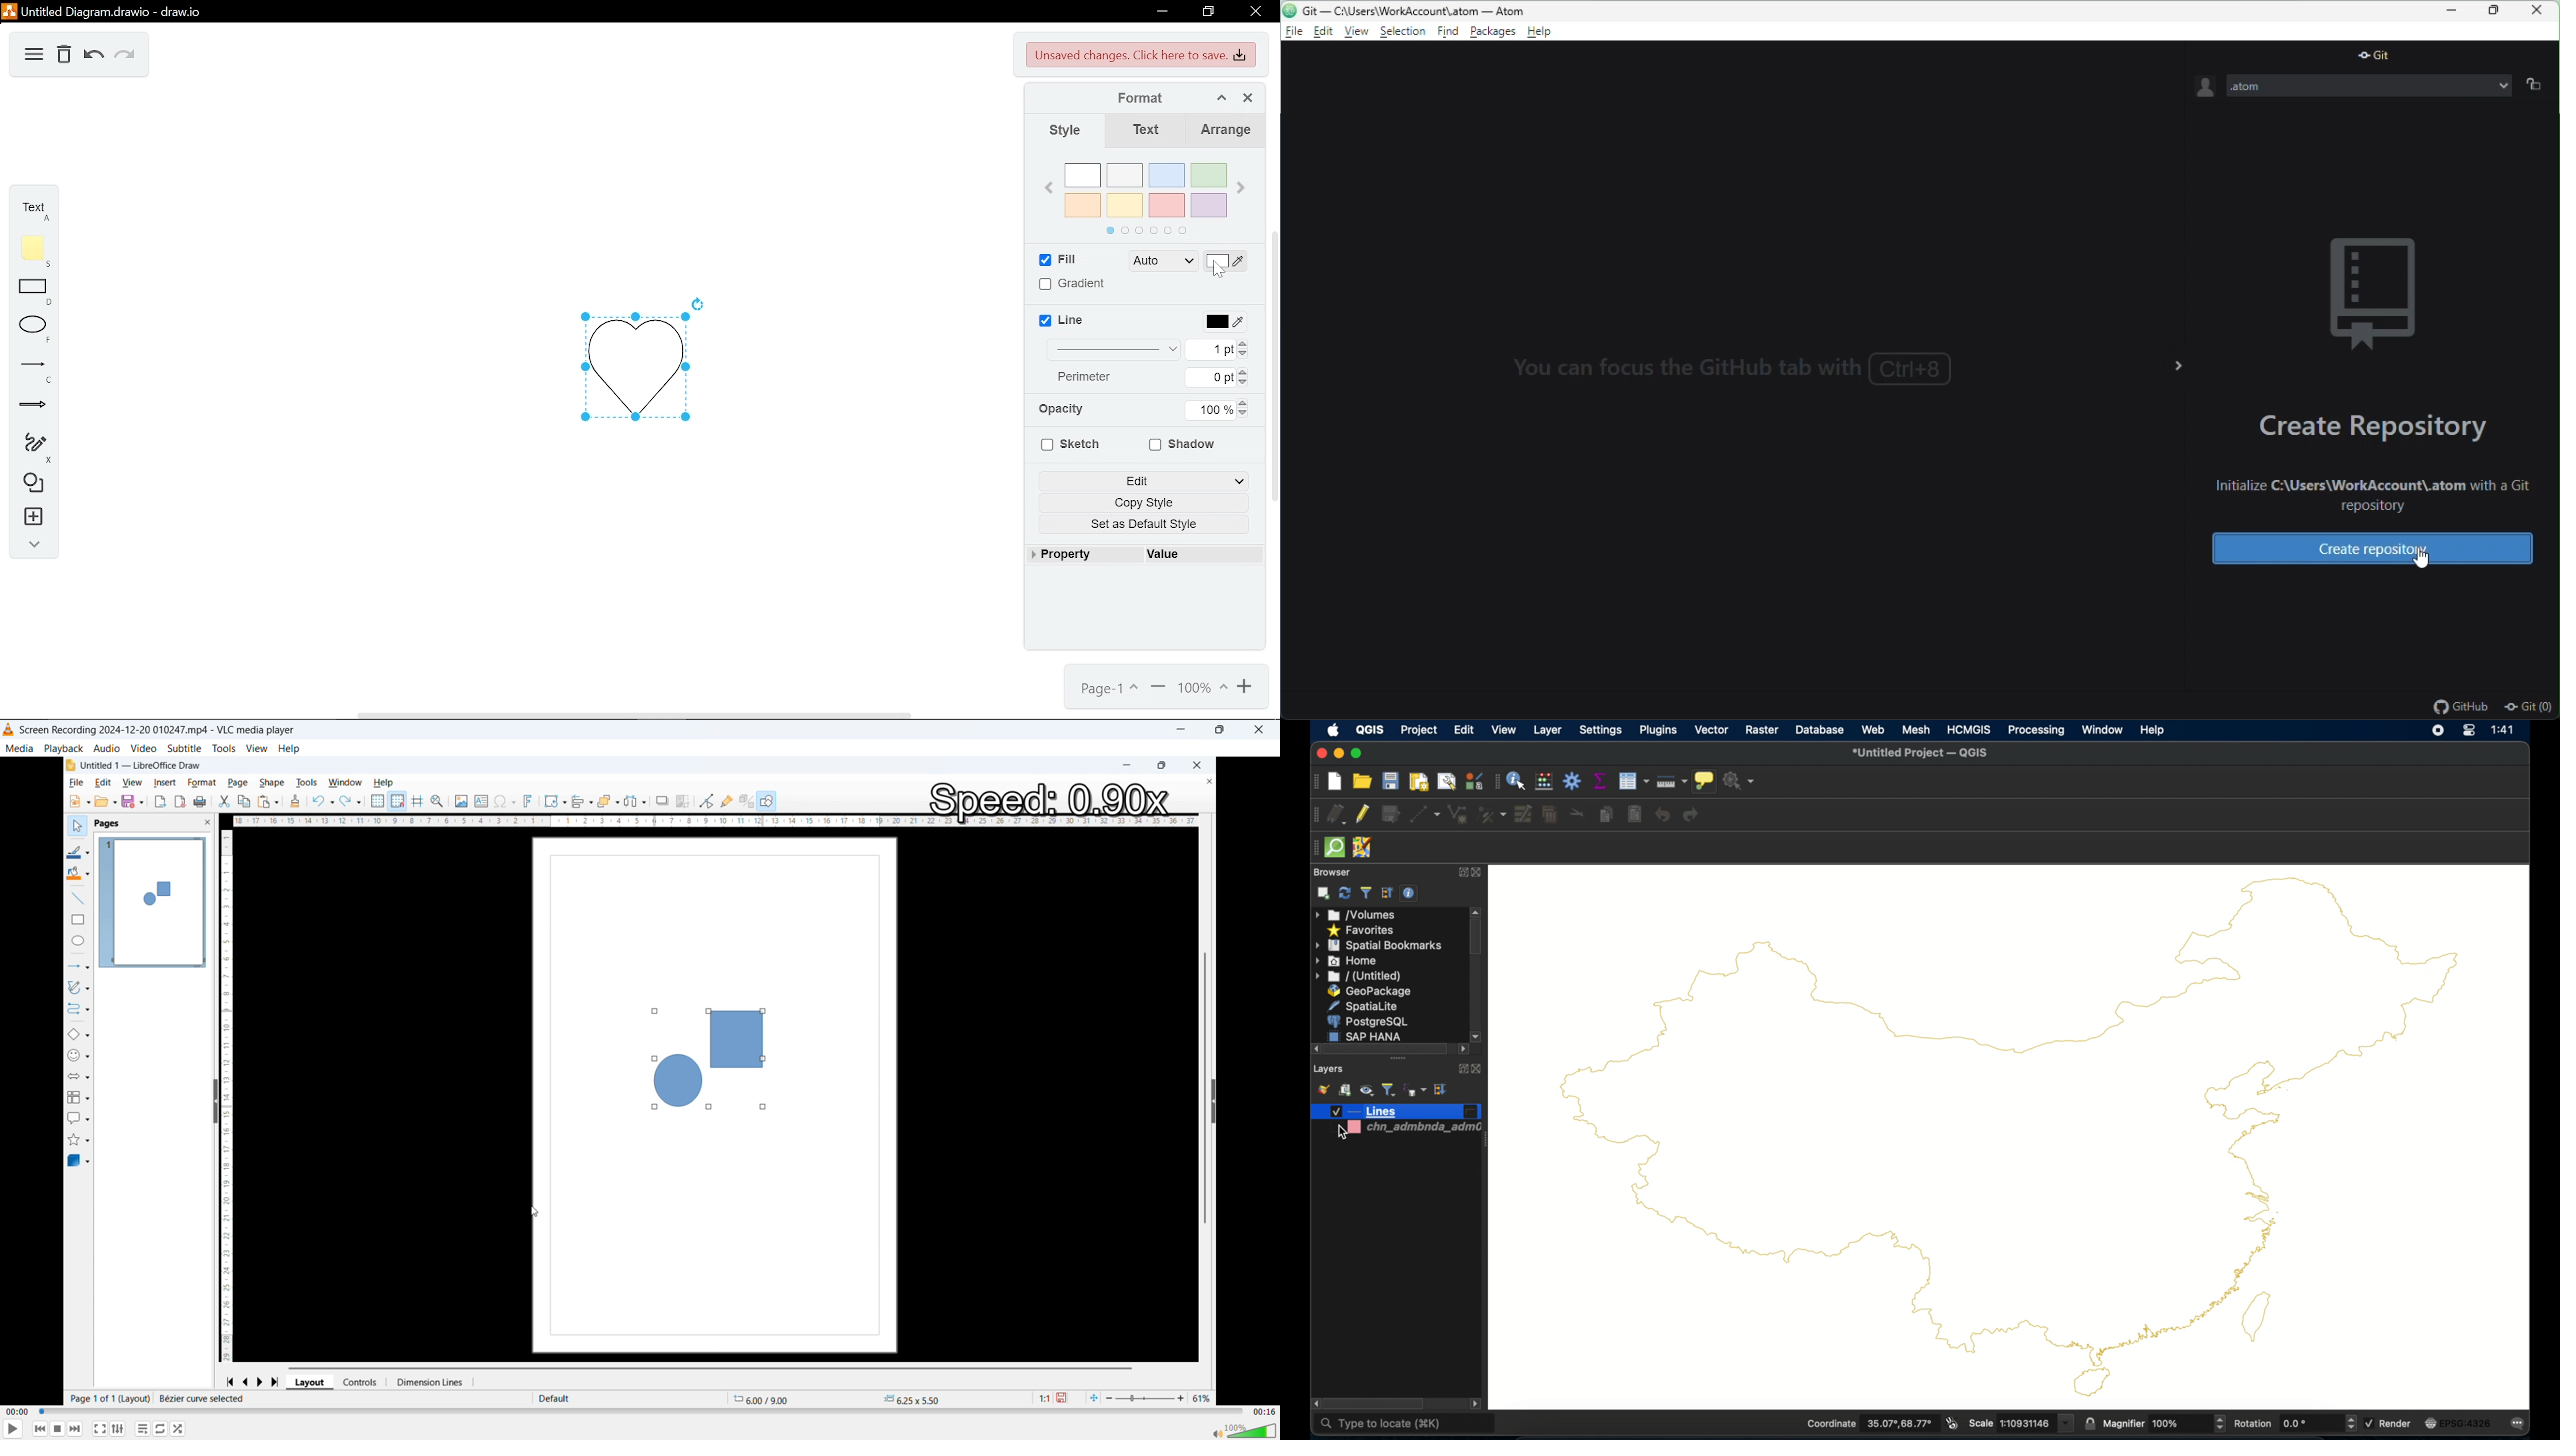 This screenshot has width=2576, height=1456. Describe the element at coordinates (1633, 781) in the screenshot. I see `modify attributes` at that location.